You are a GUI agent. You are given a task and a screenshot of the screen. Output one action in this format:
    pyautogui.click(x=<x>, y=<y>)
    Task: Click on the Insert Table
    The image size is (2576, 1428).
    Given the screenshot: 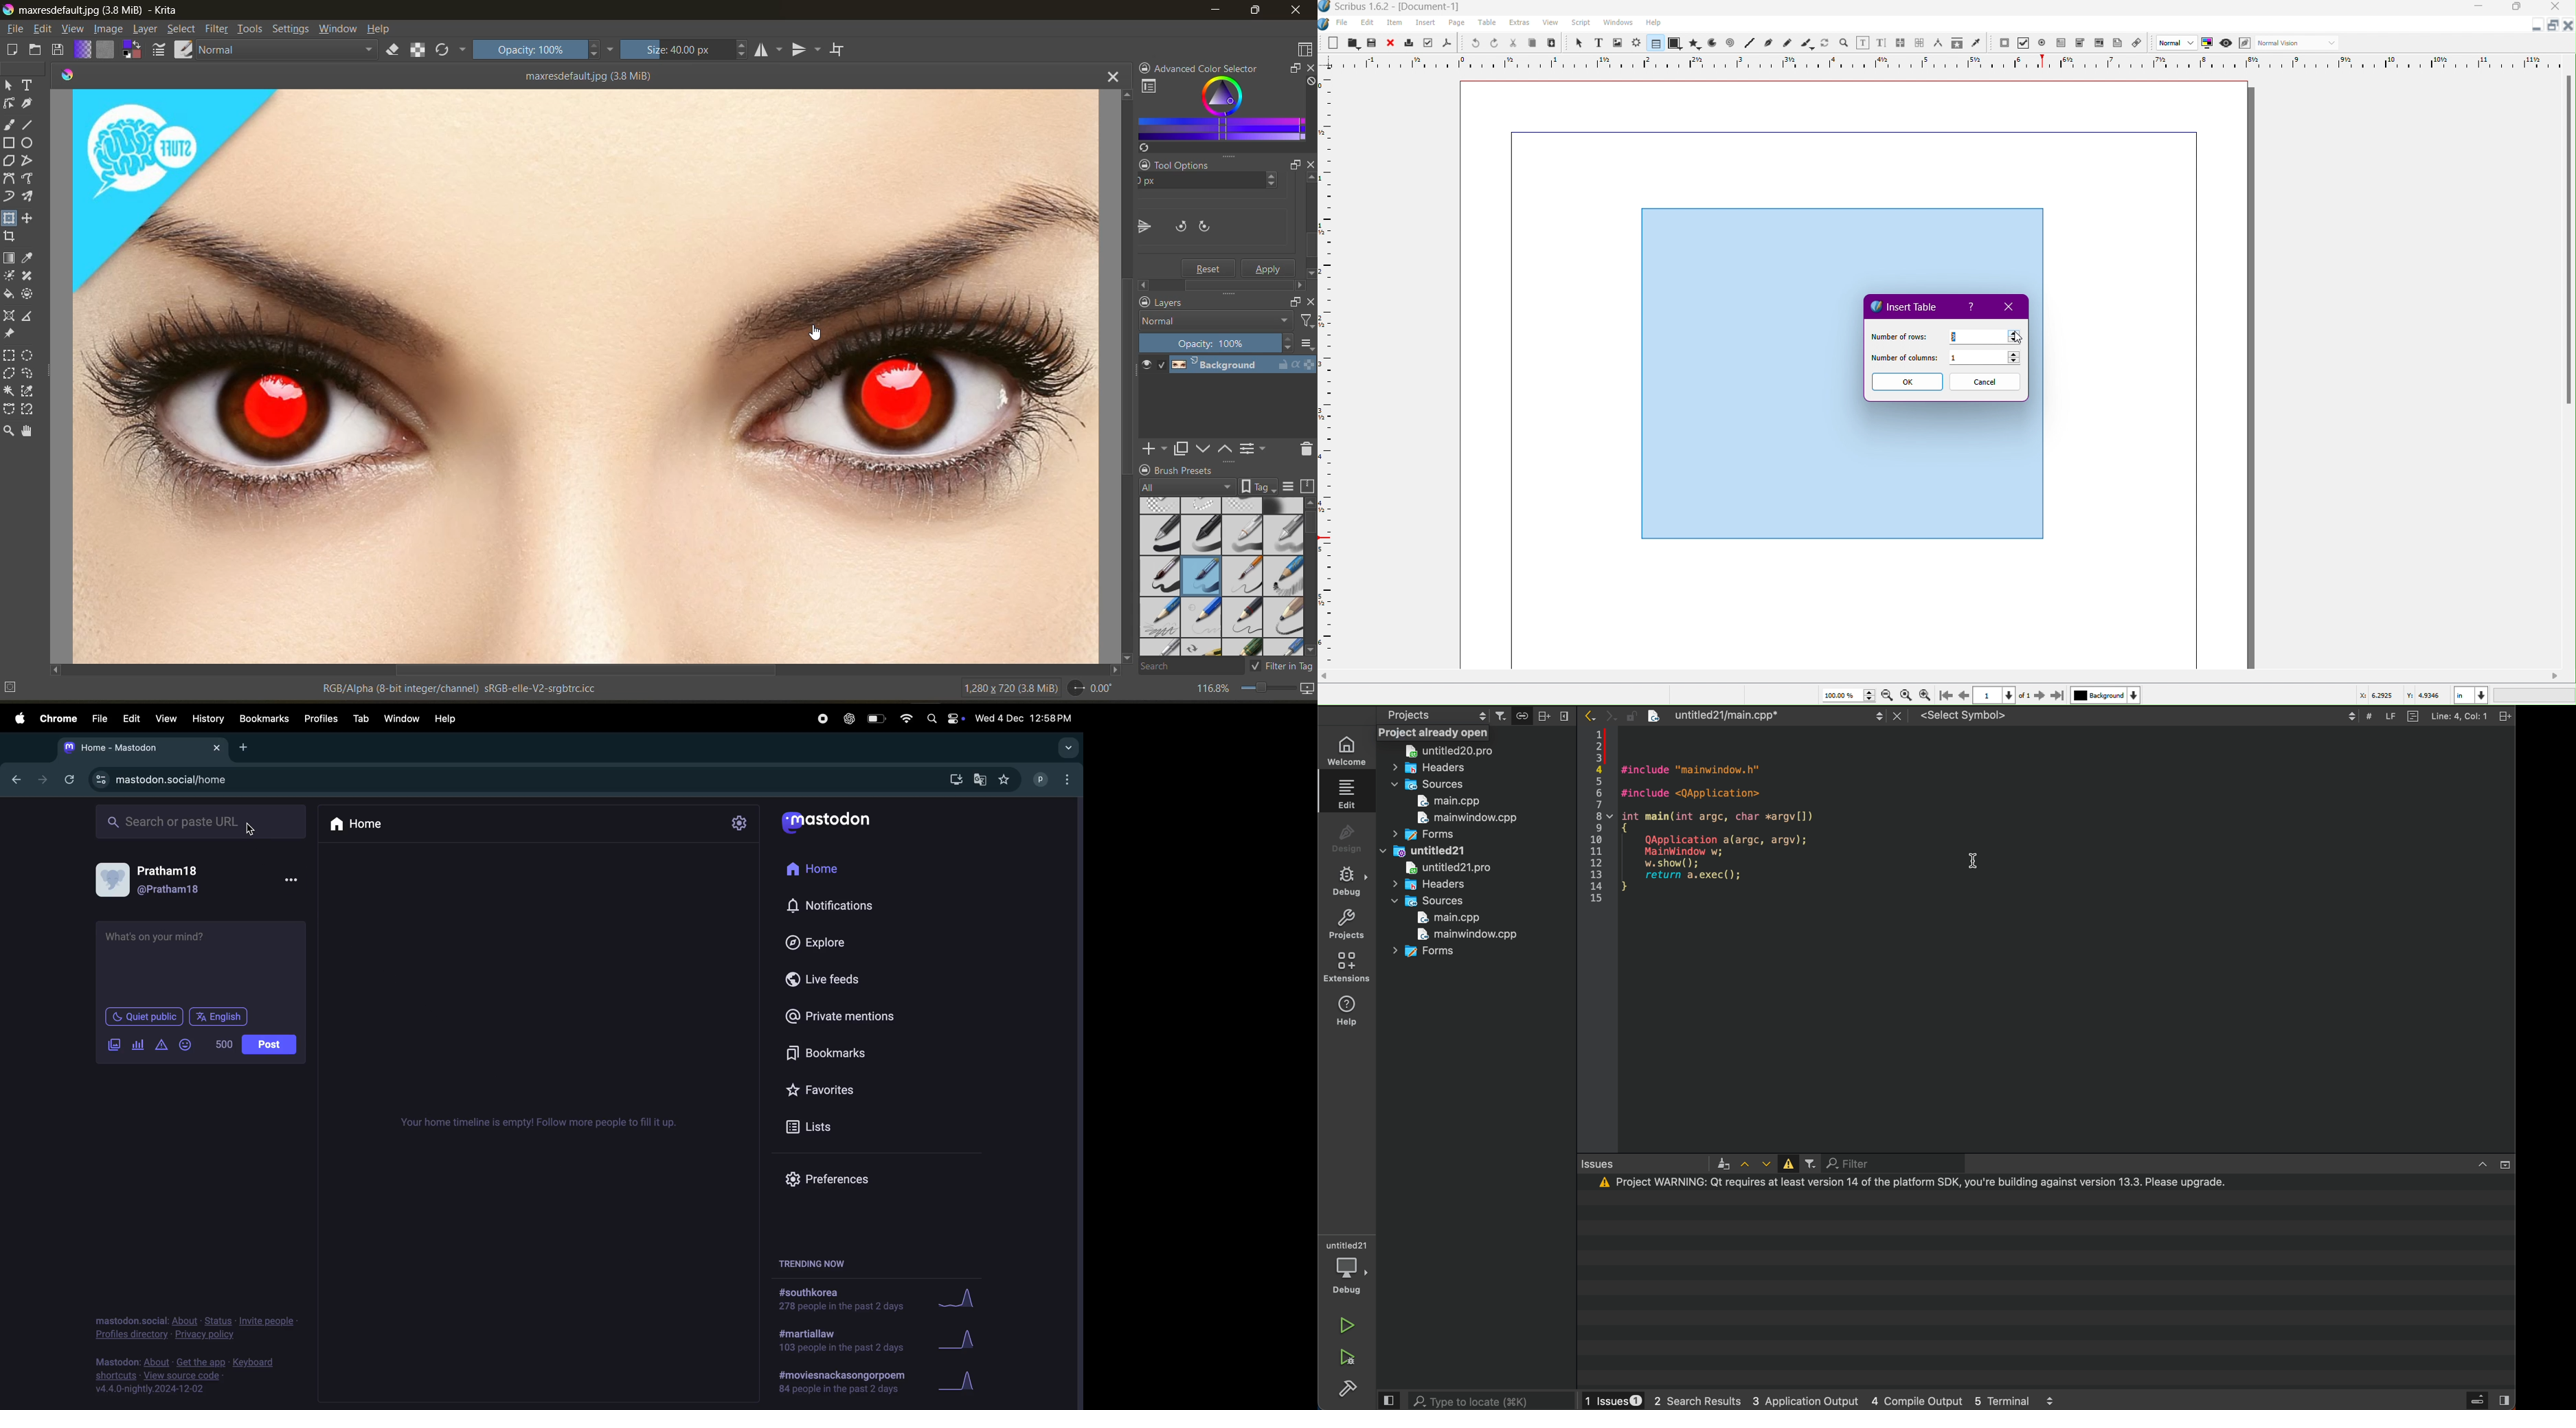 What is the action you would take?
    pyautogui.click(x=1906, y=305)
    